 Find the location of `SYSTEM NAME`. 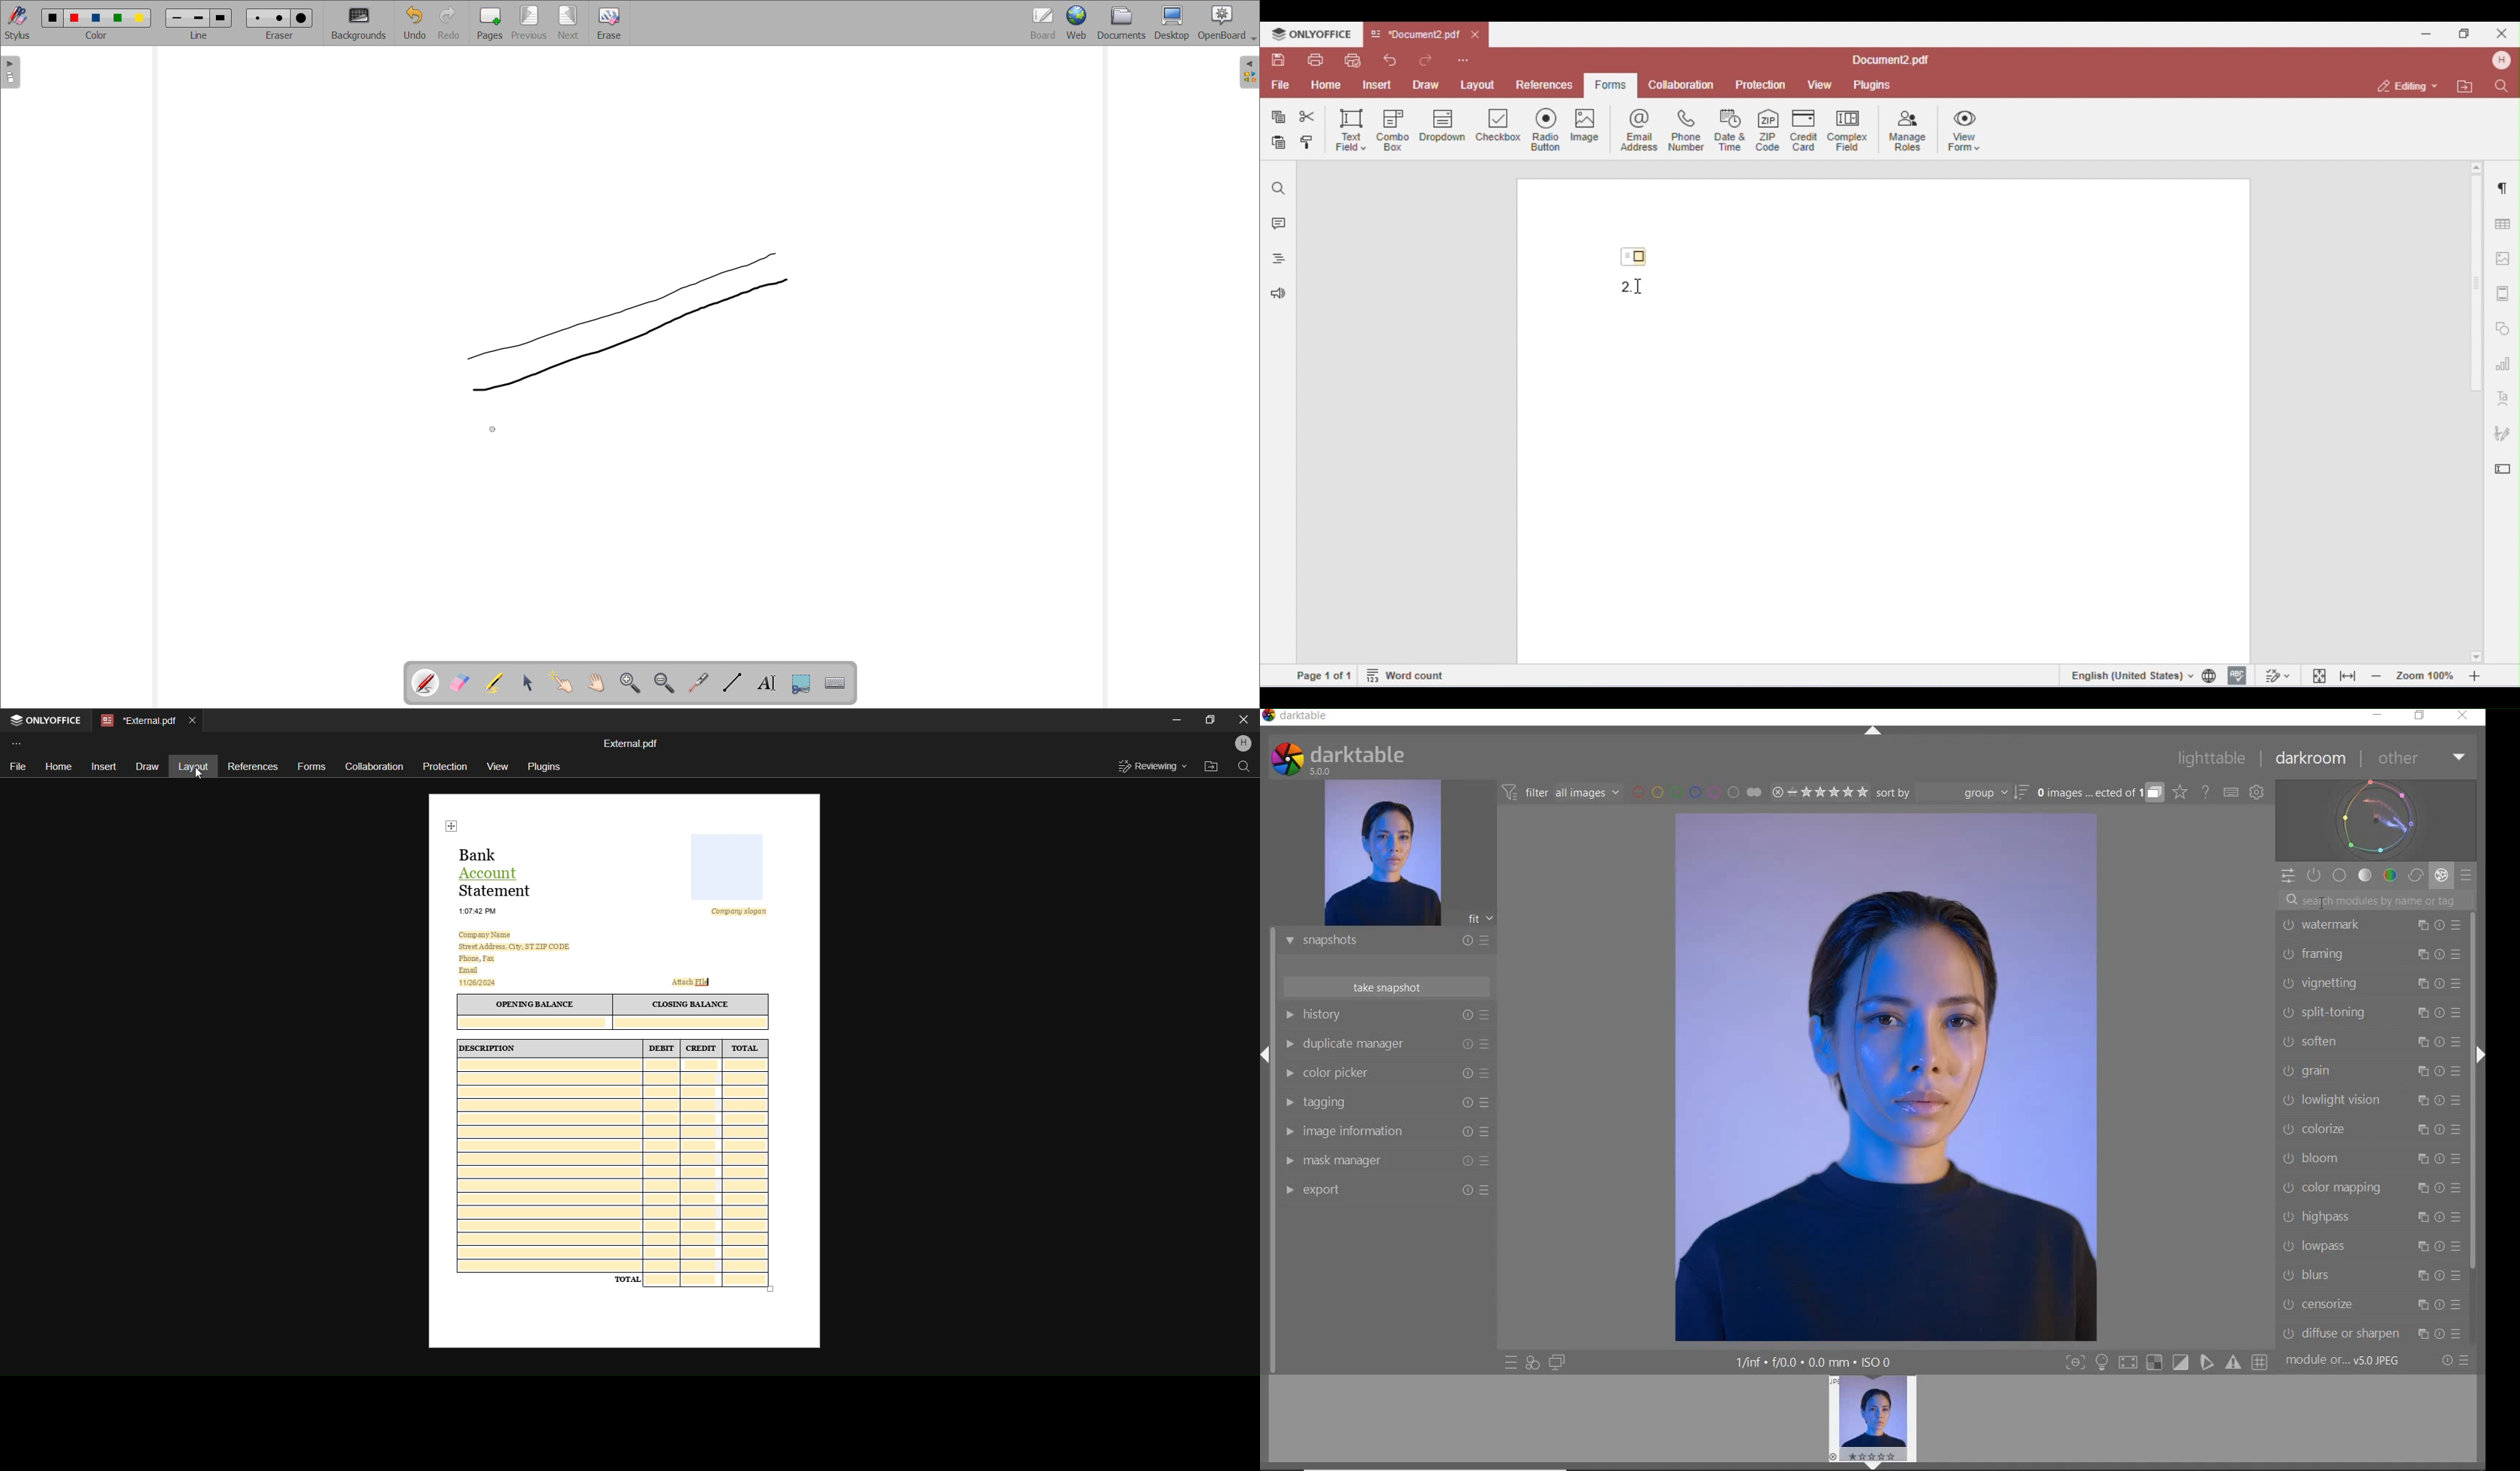

SYSTEM NAME is located at coordinates (1298, 718).